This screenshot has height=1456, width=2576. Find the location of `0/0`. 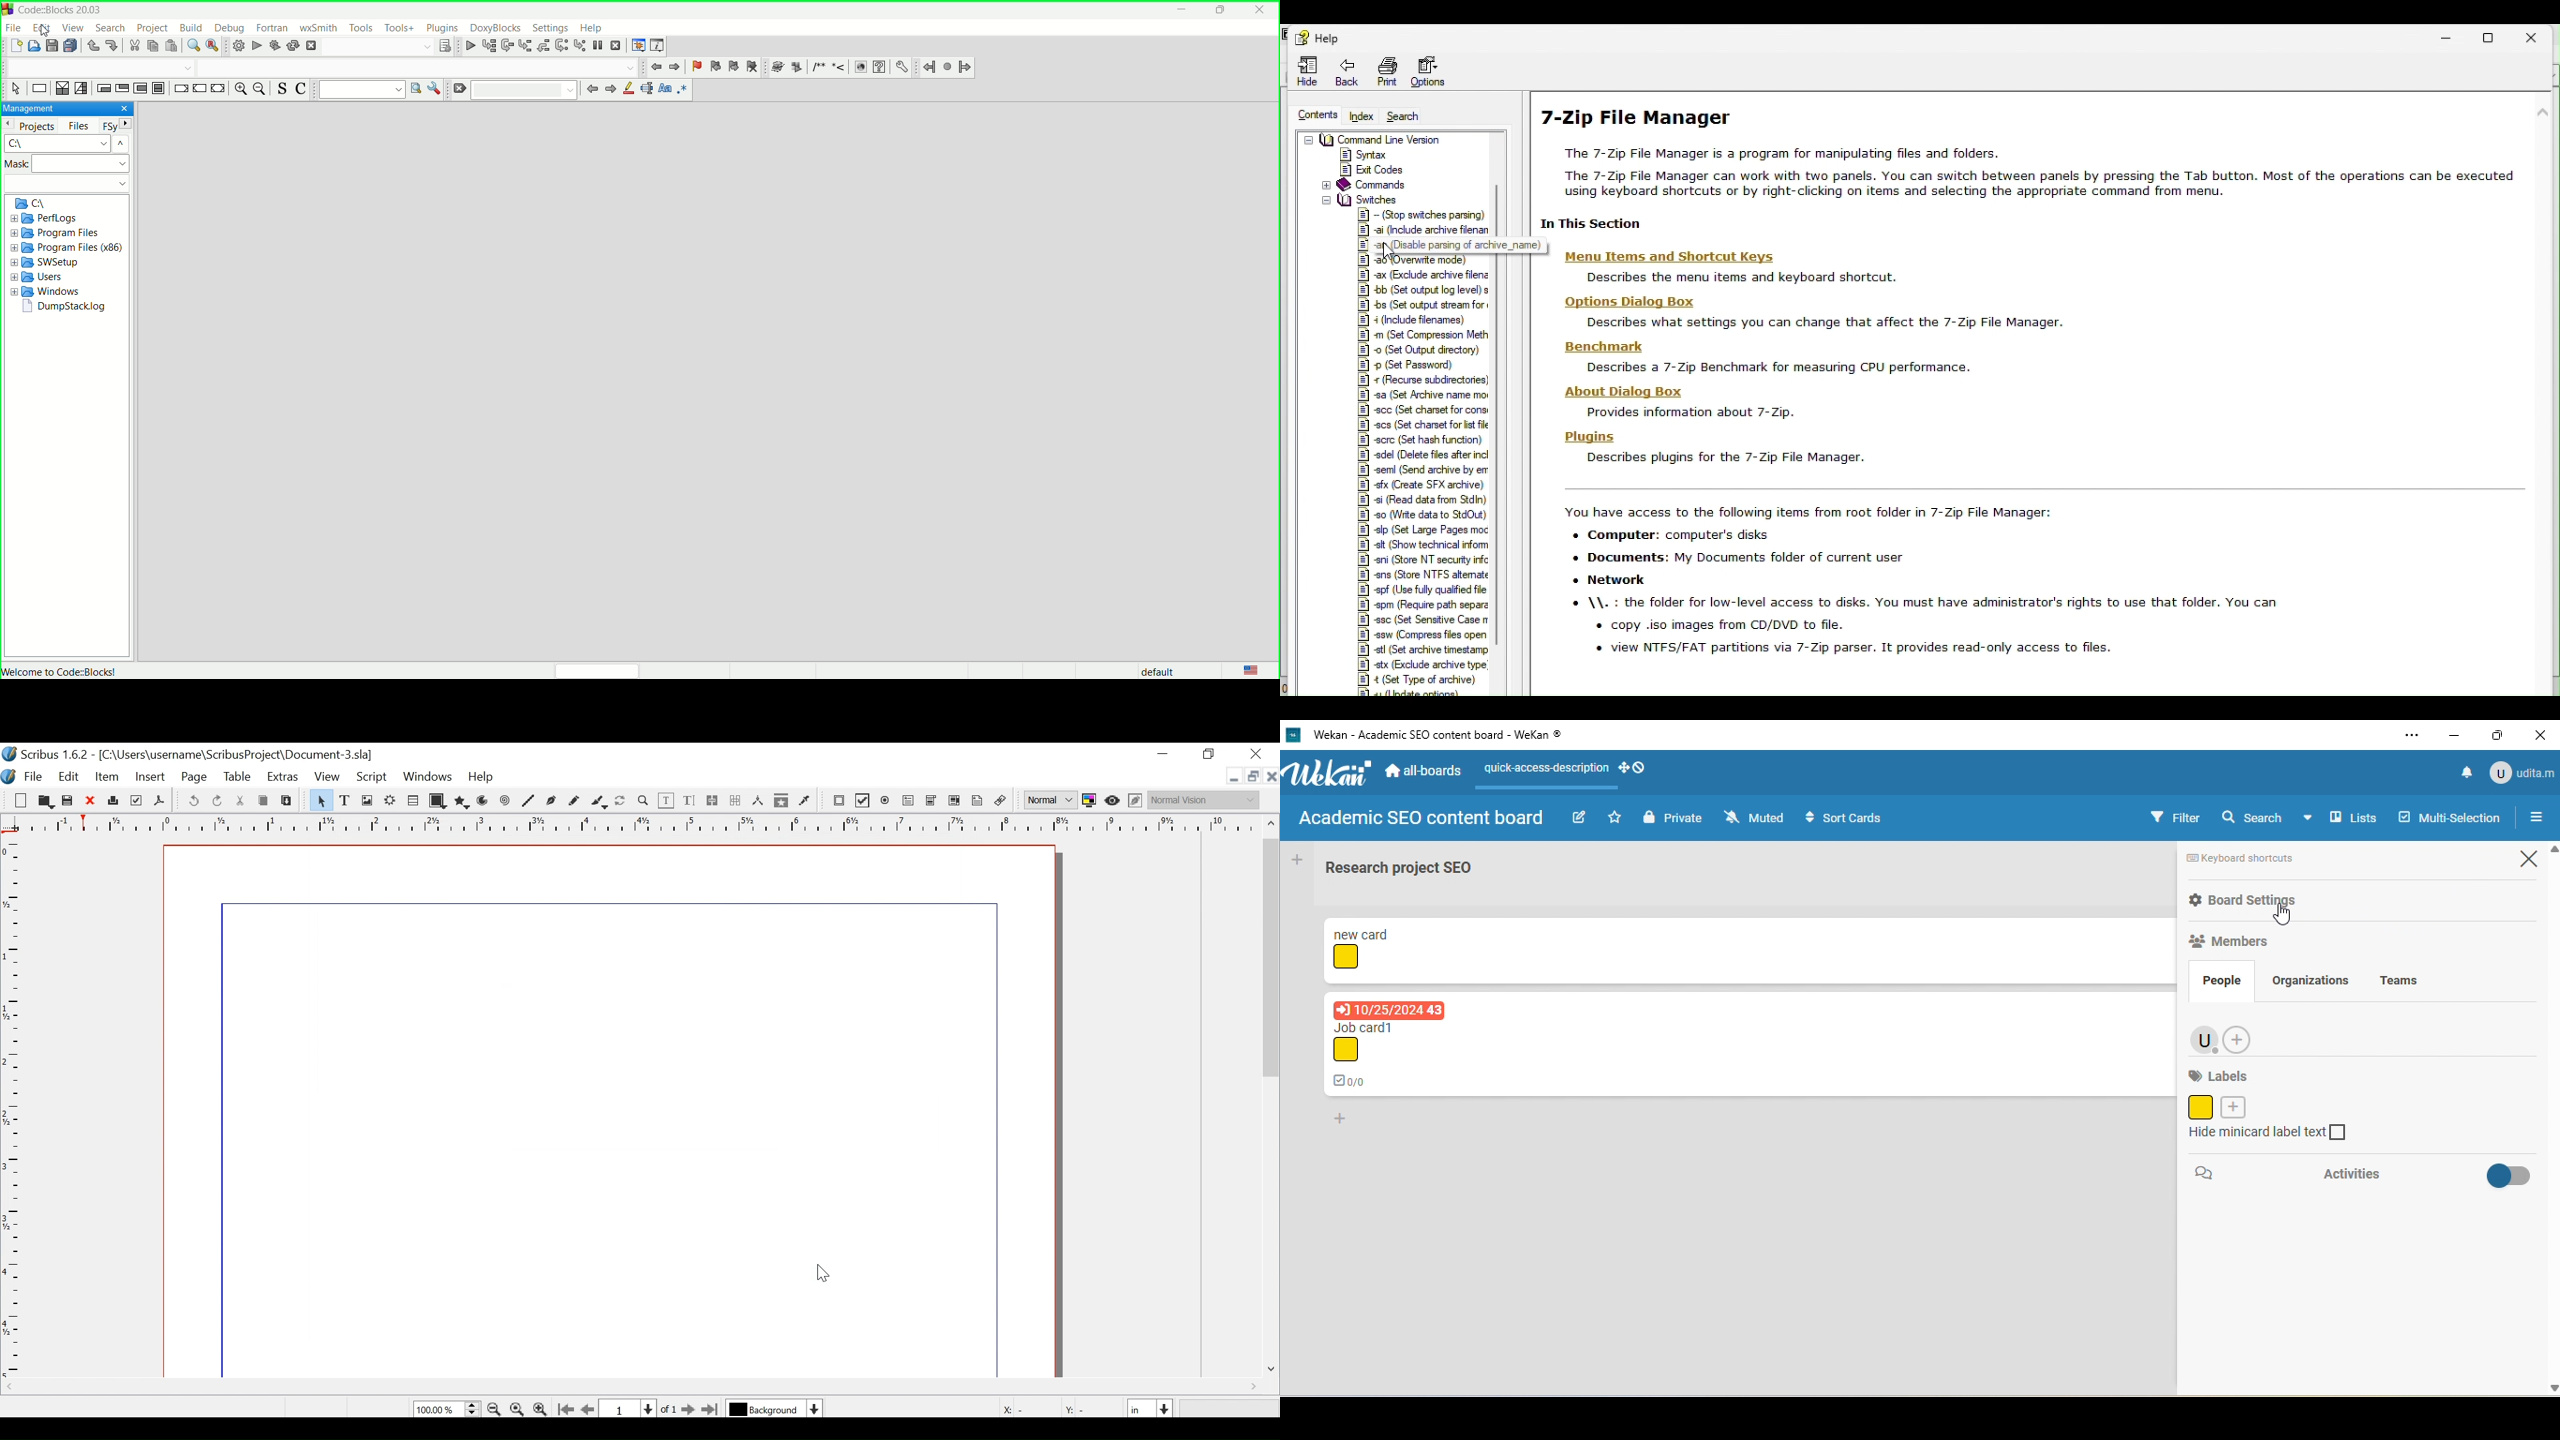

0/0 is located at coordinates (1352, 1080).